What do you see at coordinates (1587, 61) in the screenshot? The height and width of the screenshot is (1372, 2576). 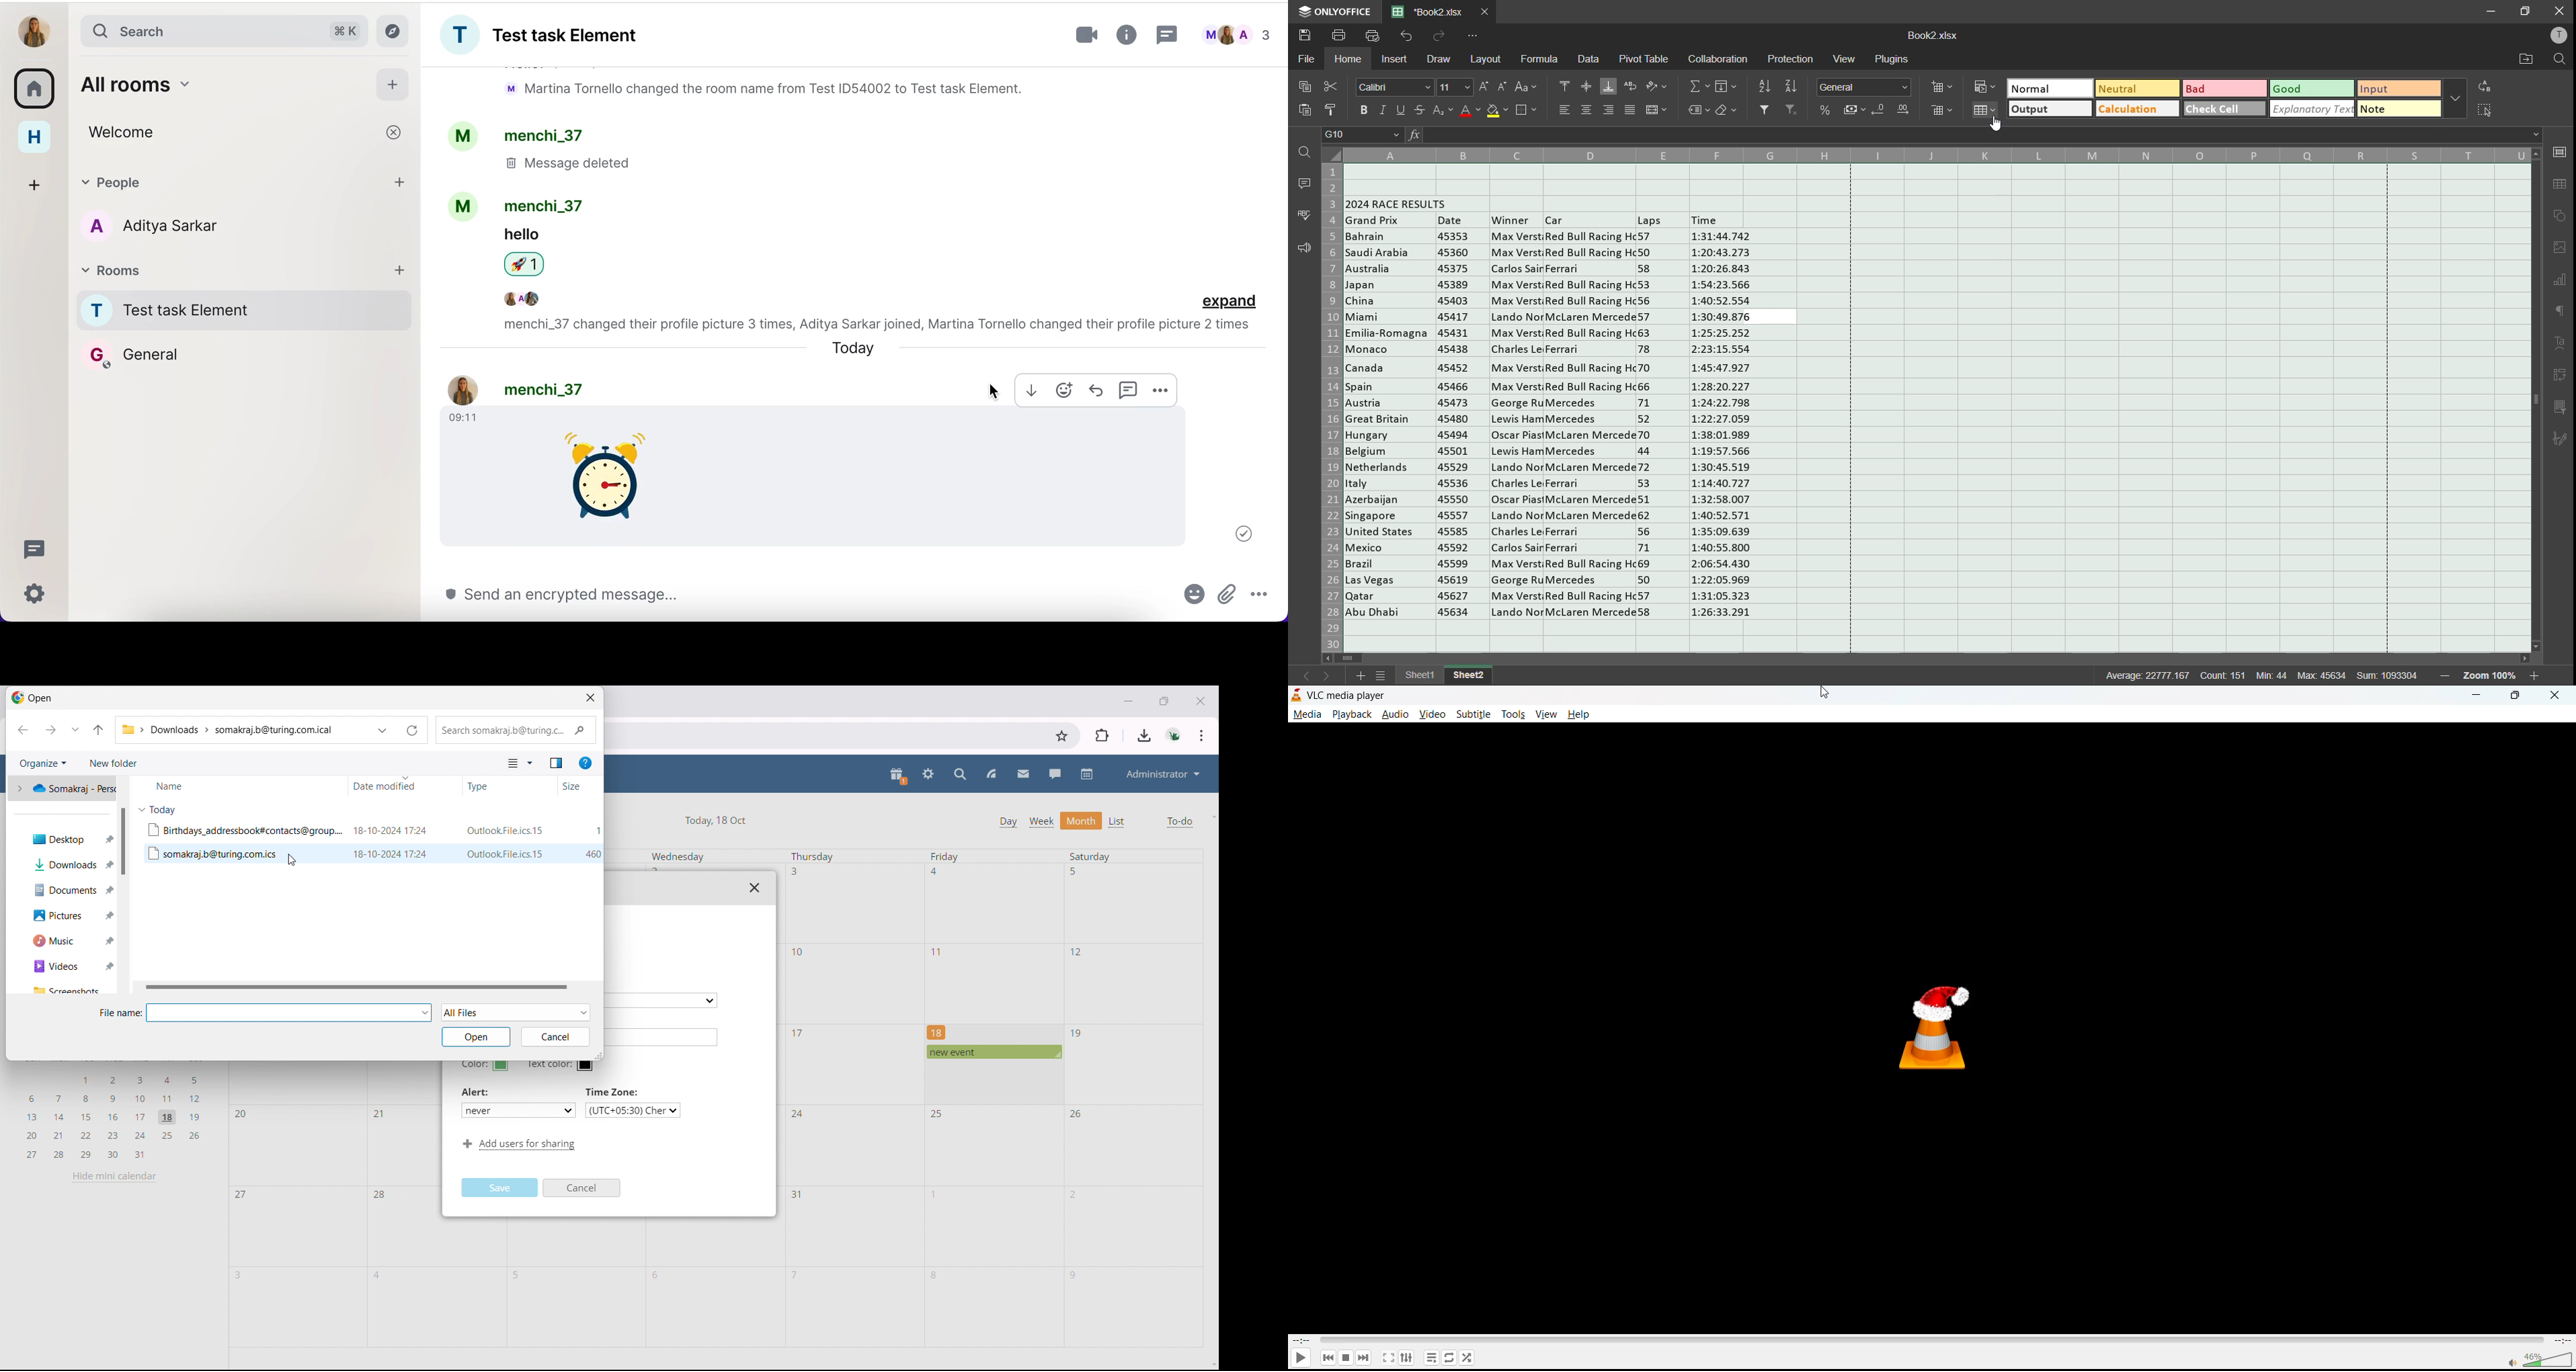 I see `data` at bounding box center [1587, 61].